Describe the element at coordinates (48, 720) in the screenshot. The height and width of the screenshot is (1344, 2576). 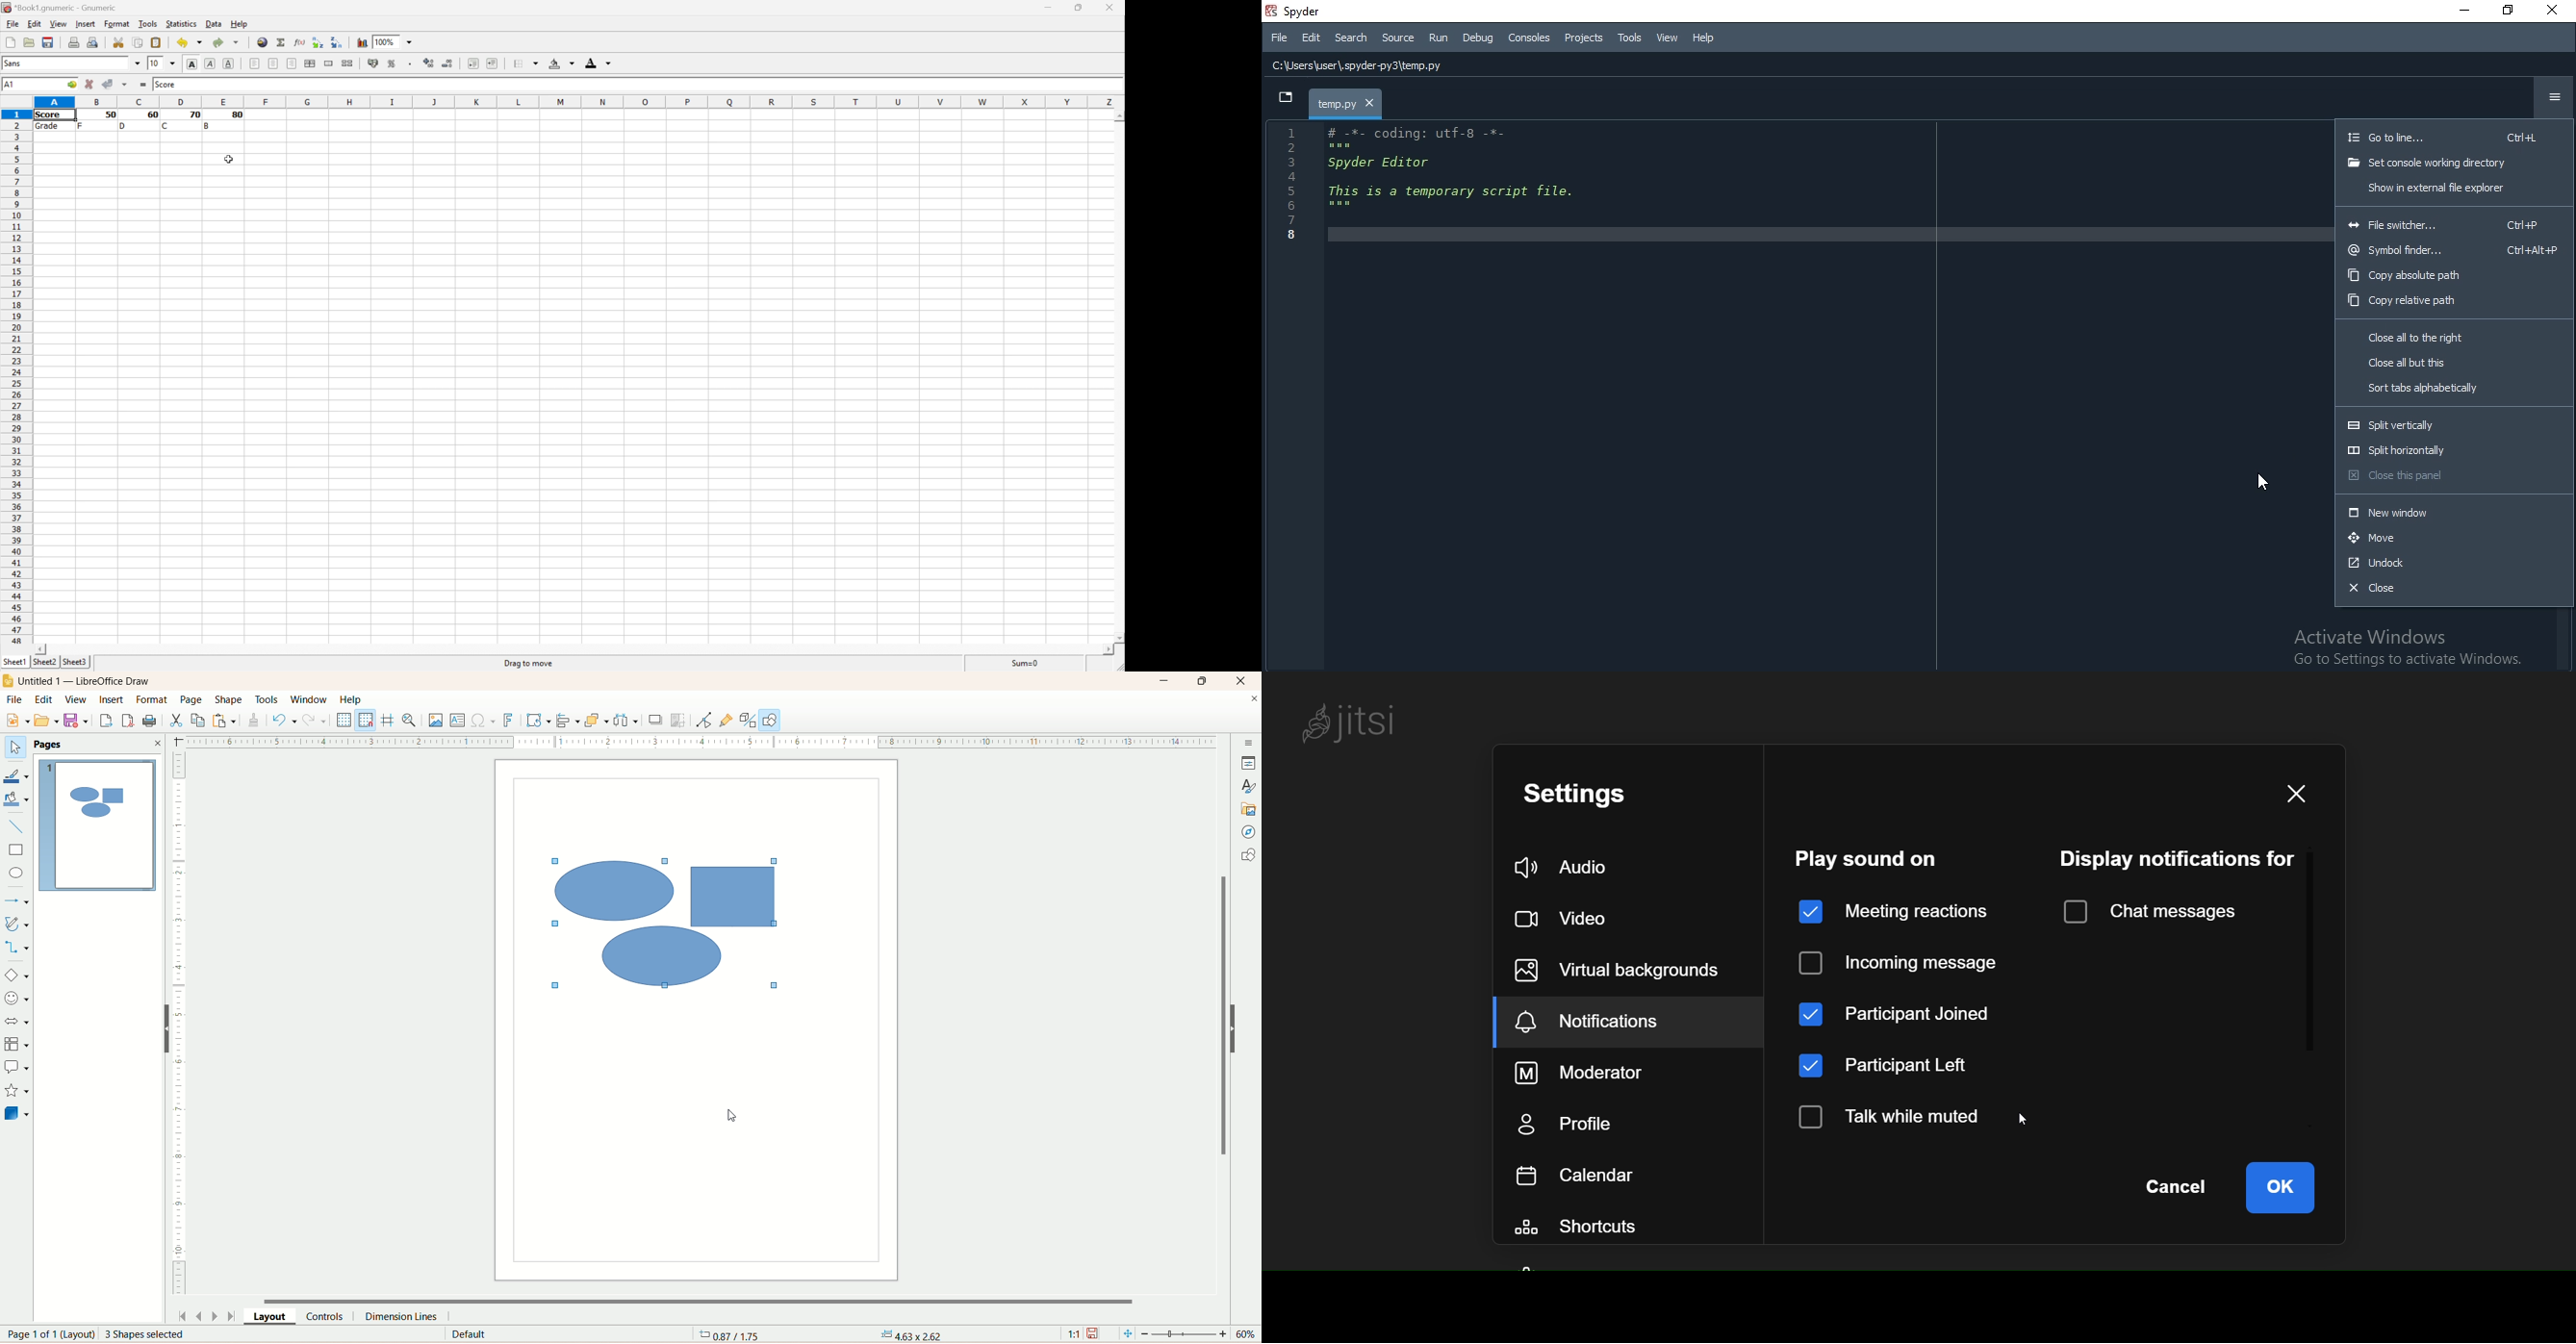
I see `open` at that location.